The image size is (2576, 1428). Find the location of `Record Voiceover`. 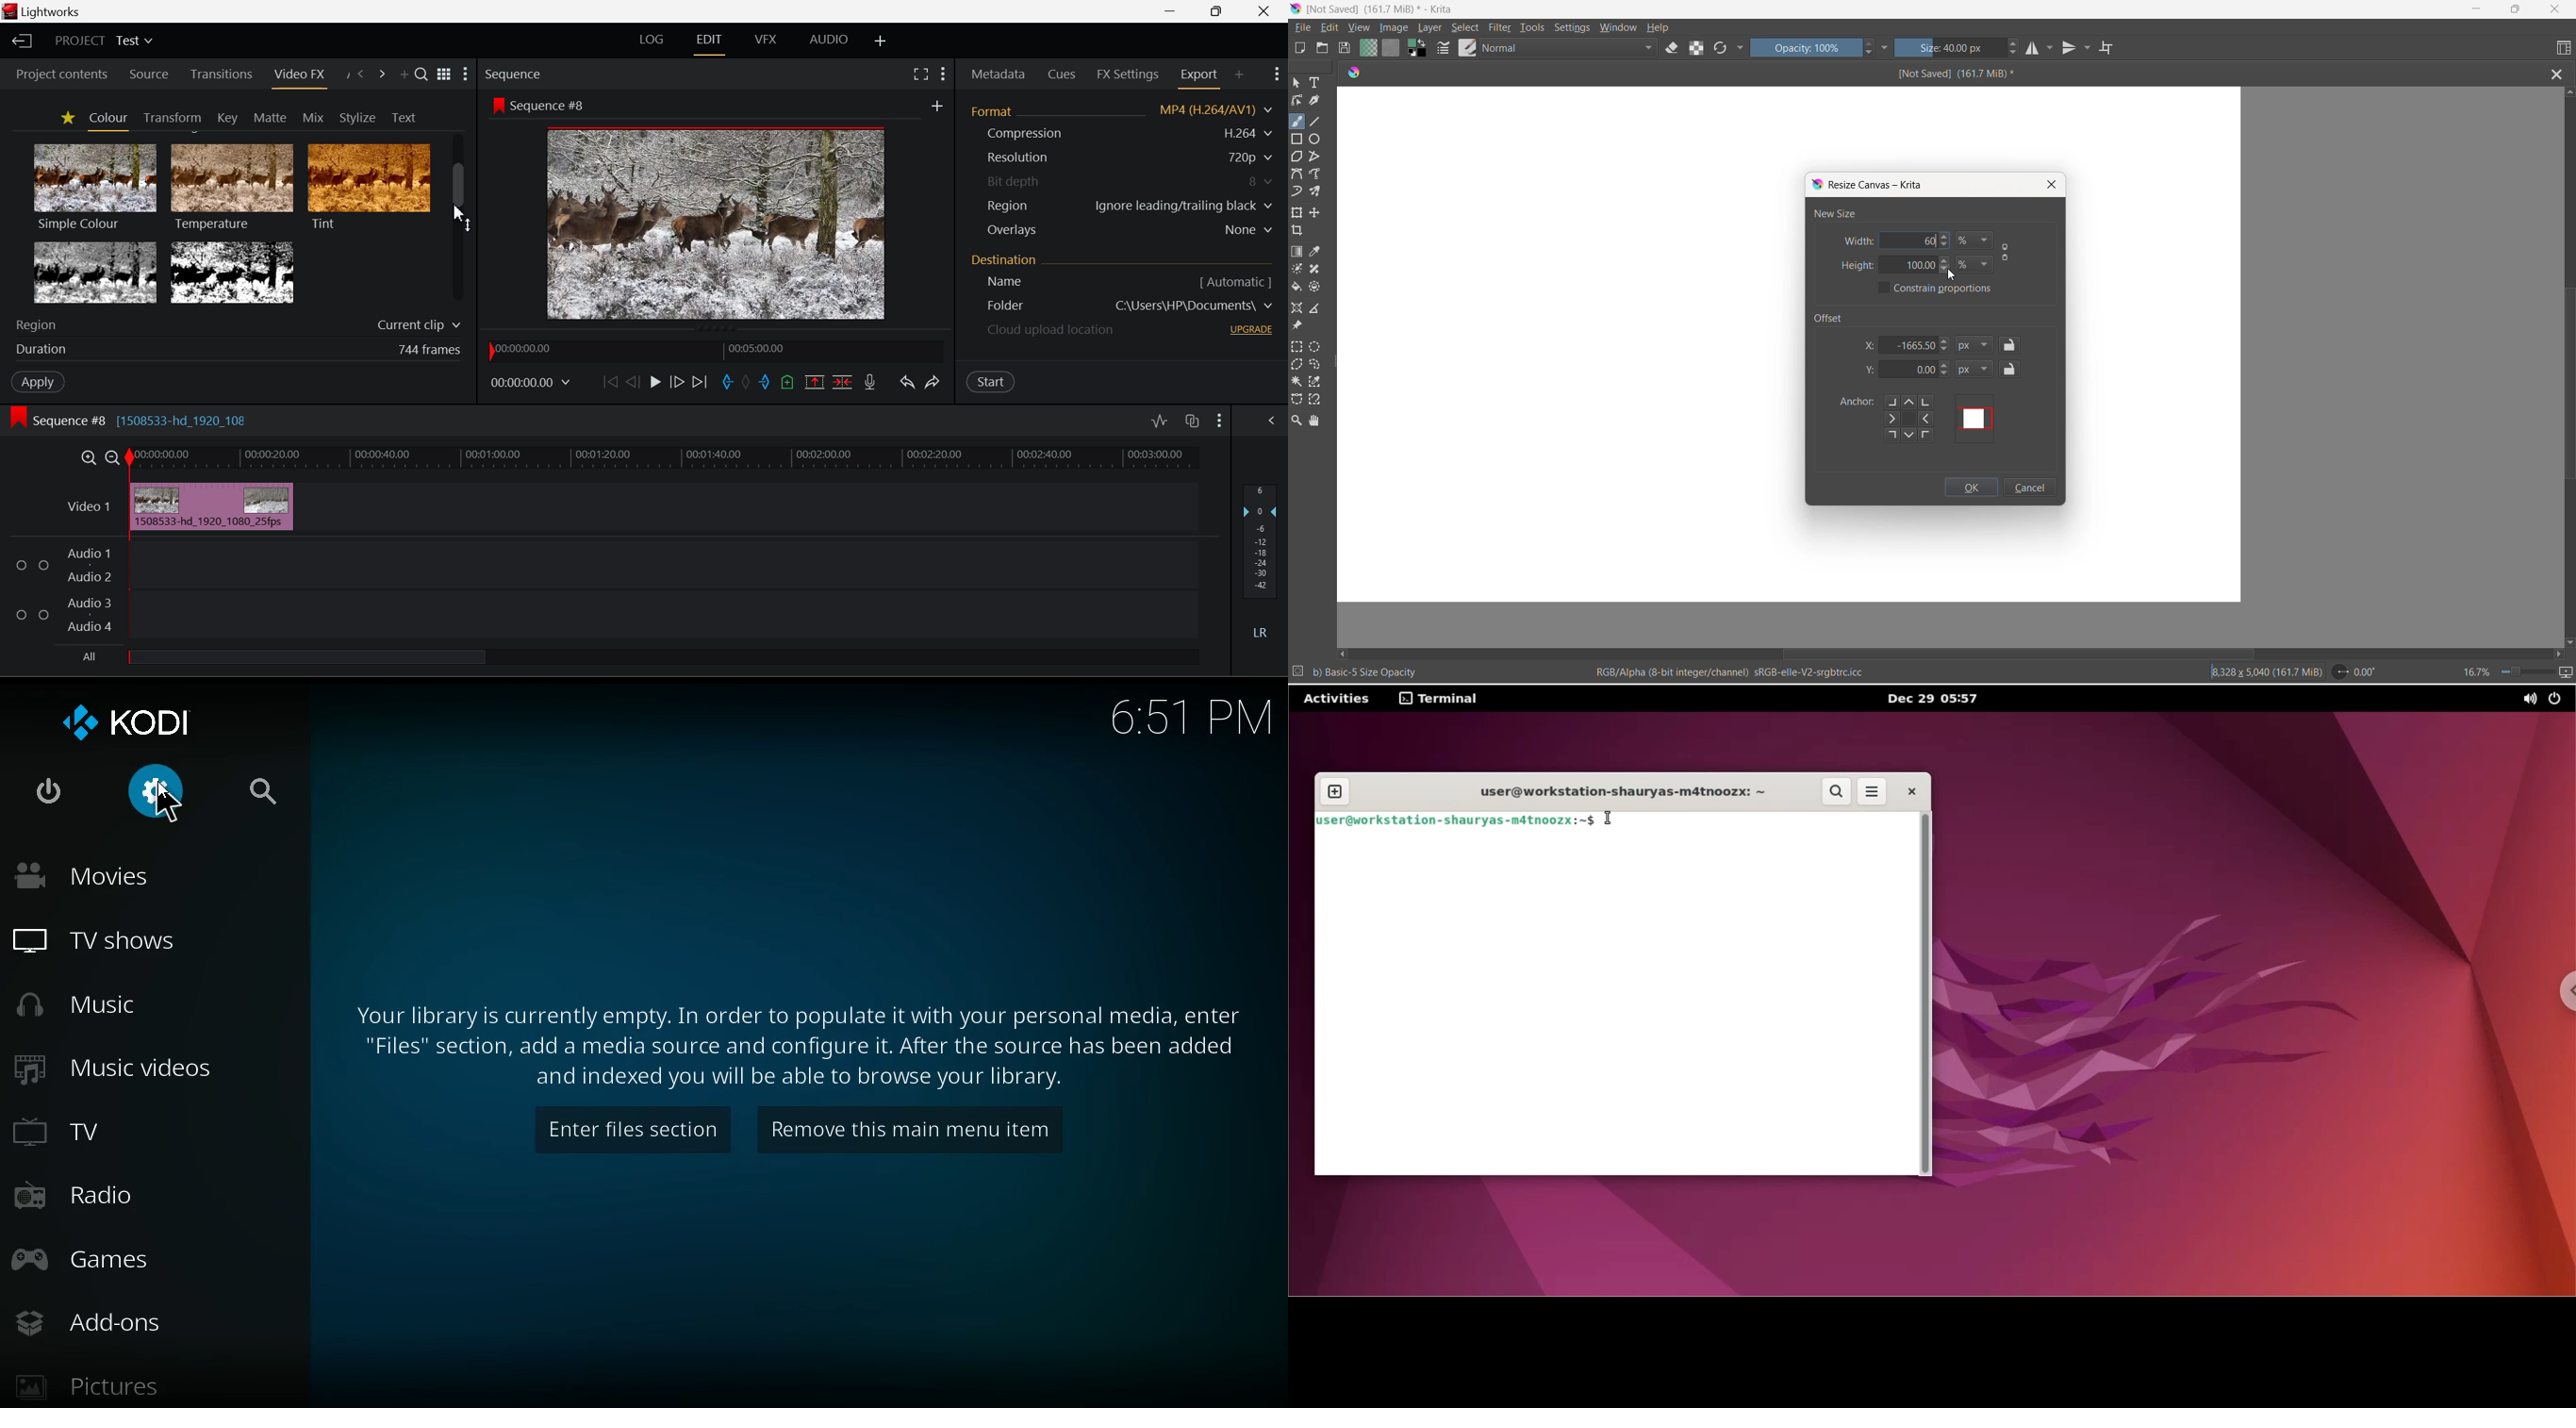

Record Voiceover is located at coordinates (869, 381).